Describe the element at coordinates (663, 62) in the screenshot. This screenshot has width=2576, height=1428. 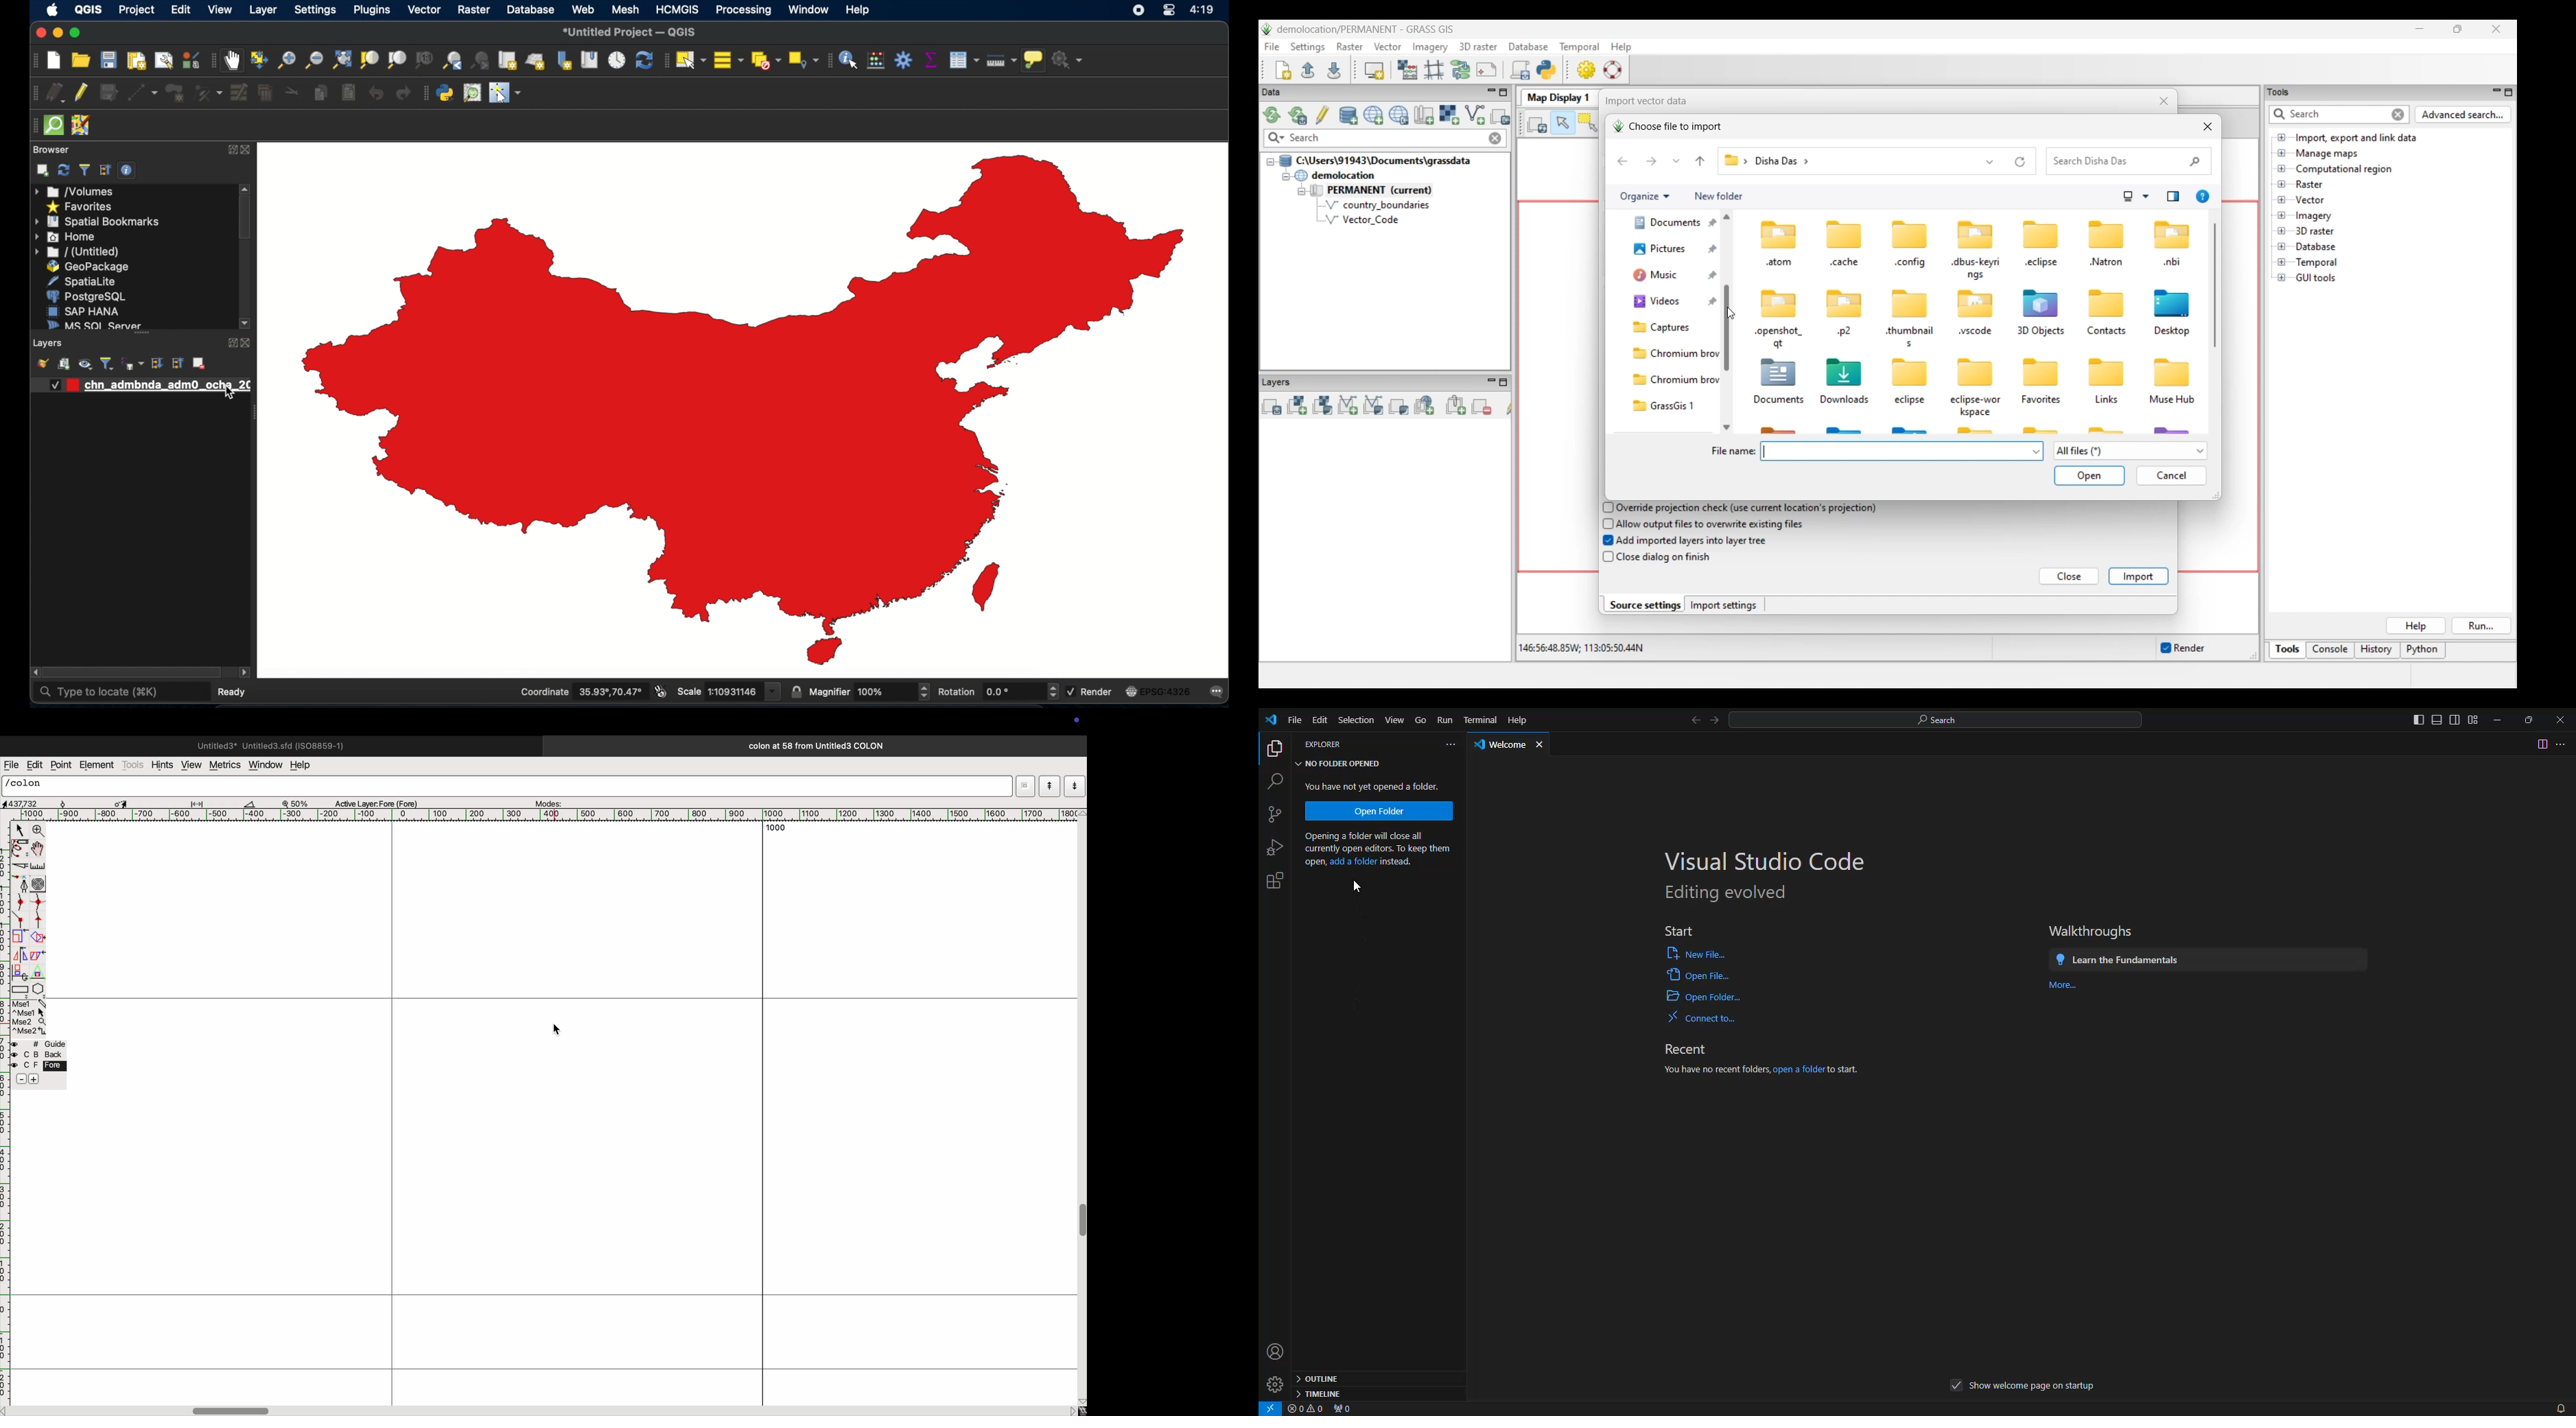
I see `selection toolbar` at that location.